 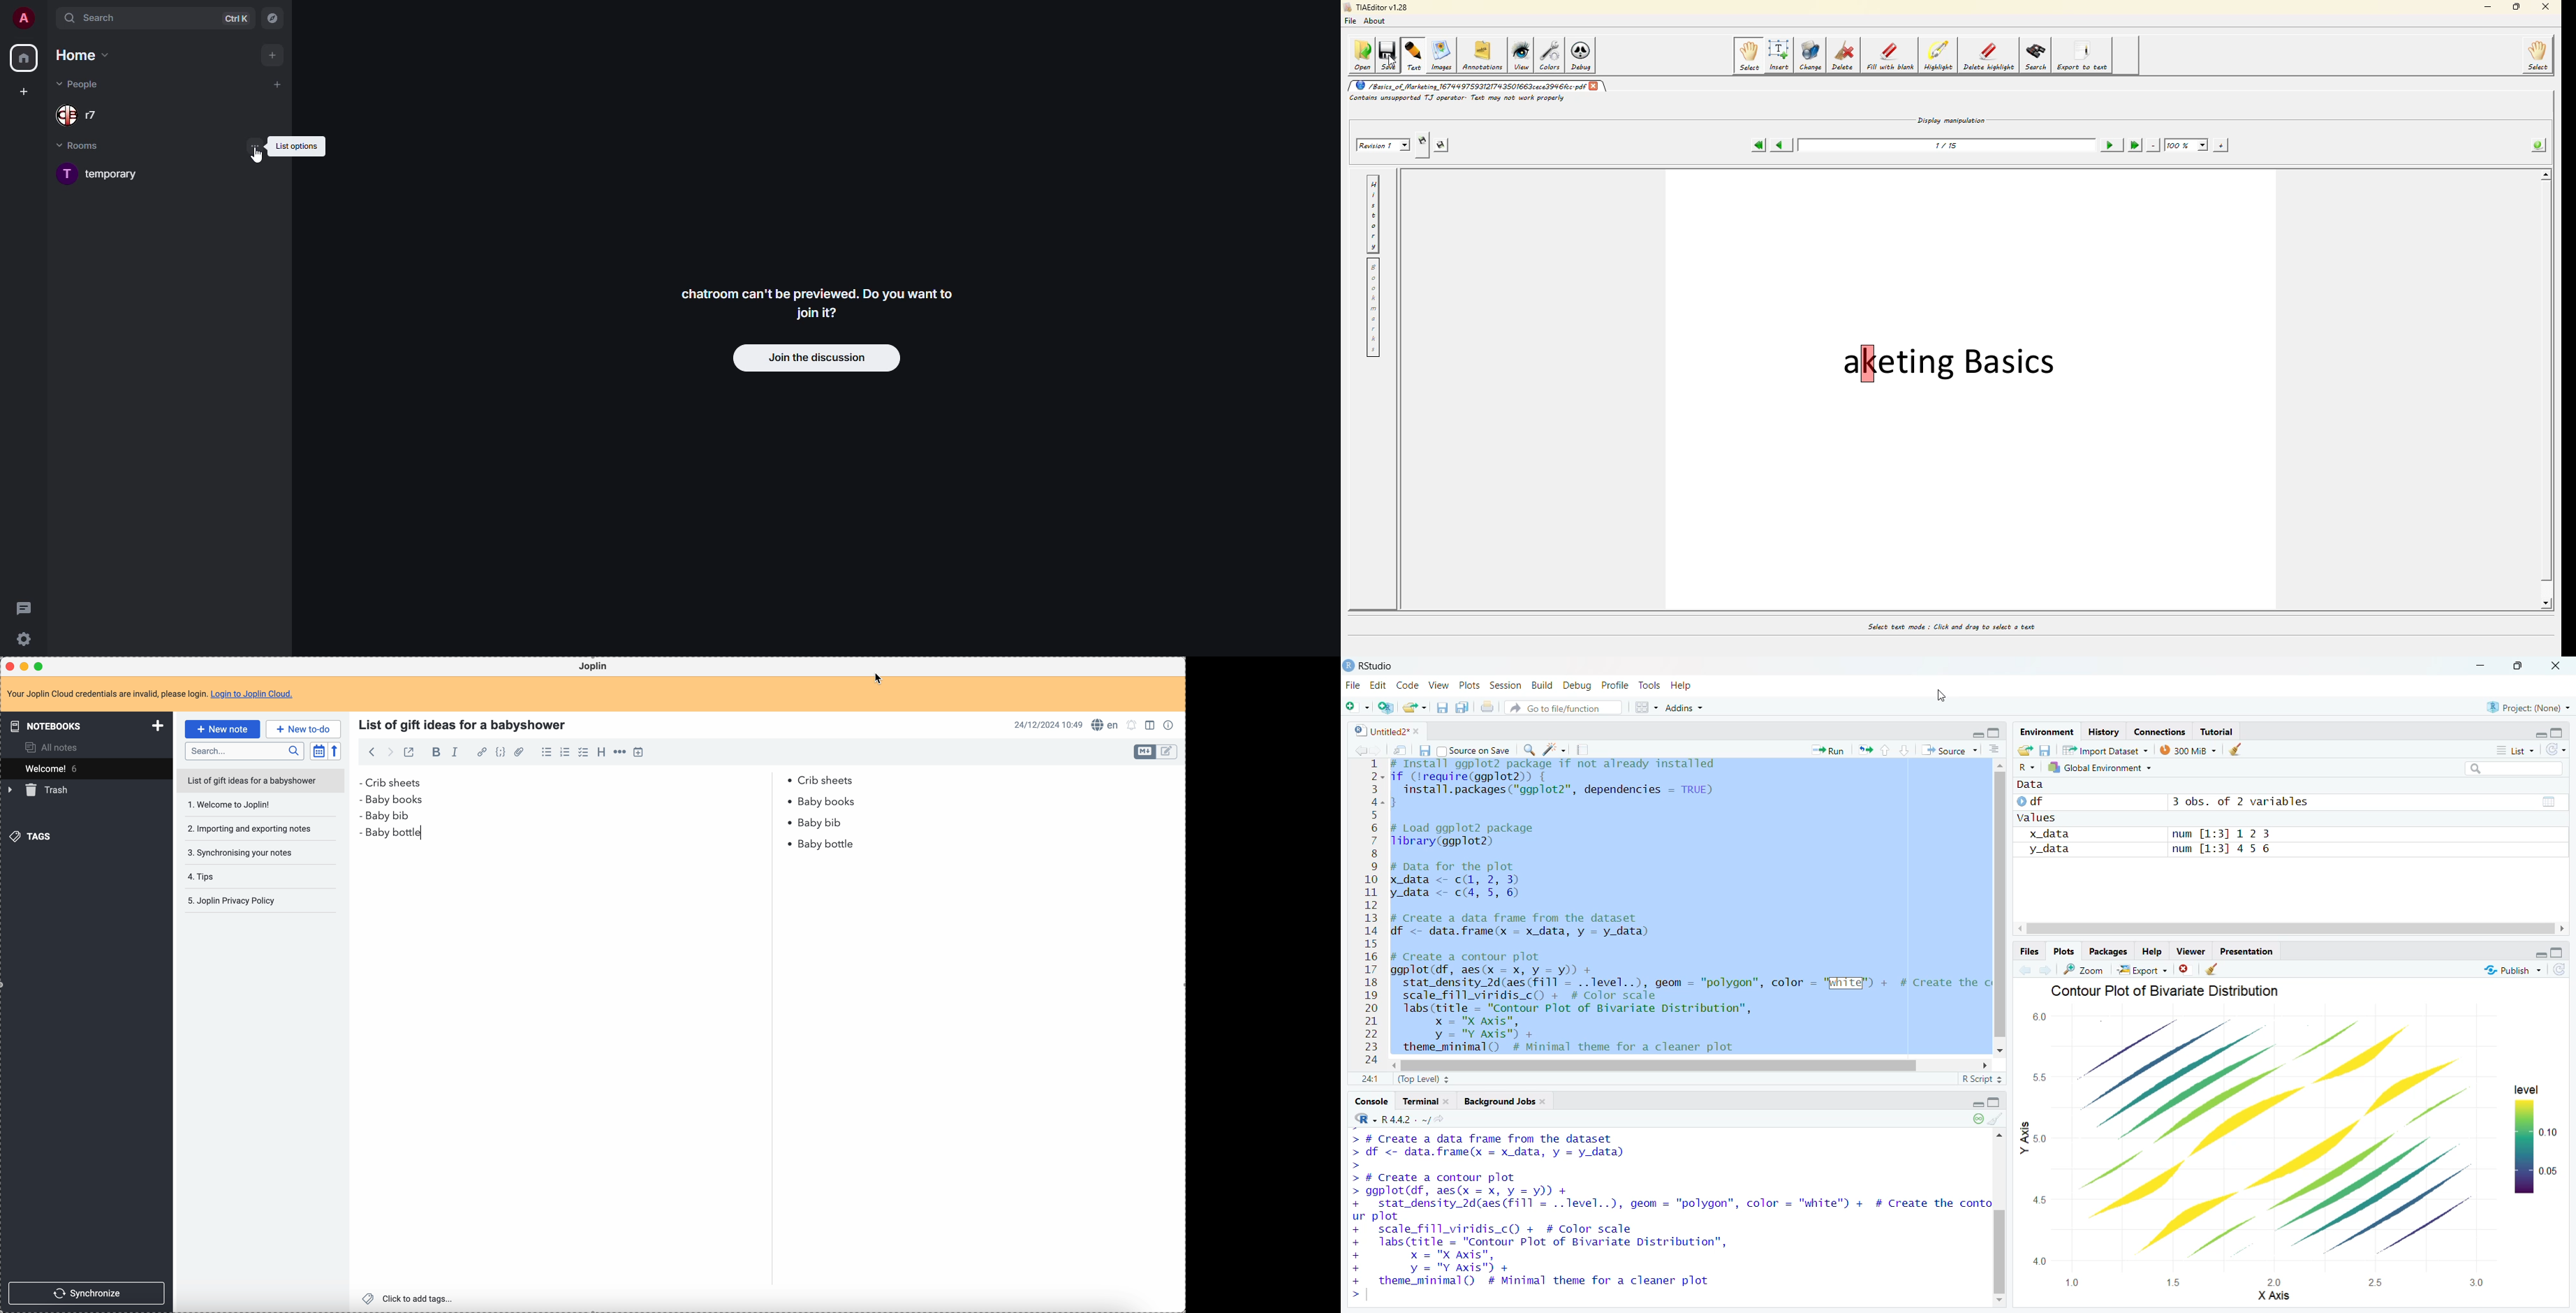 What do you see at coordinates (2242, 749) in the screenshot?
I see `clear history` at bounding box center [2242, 749].